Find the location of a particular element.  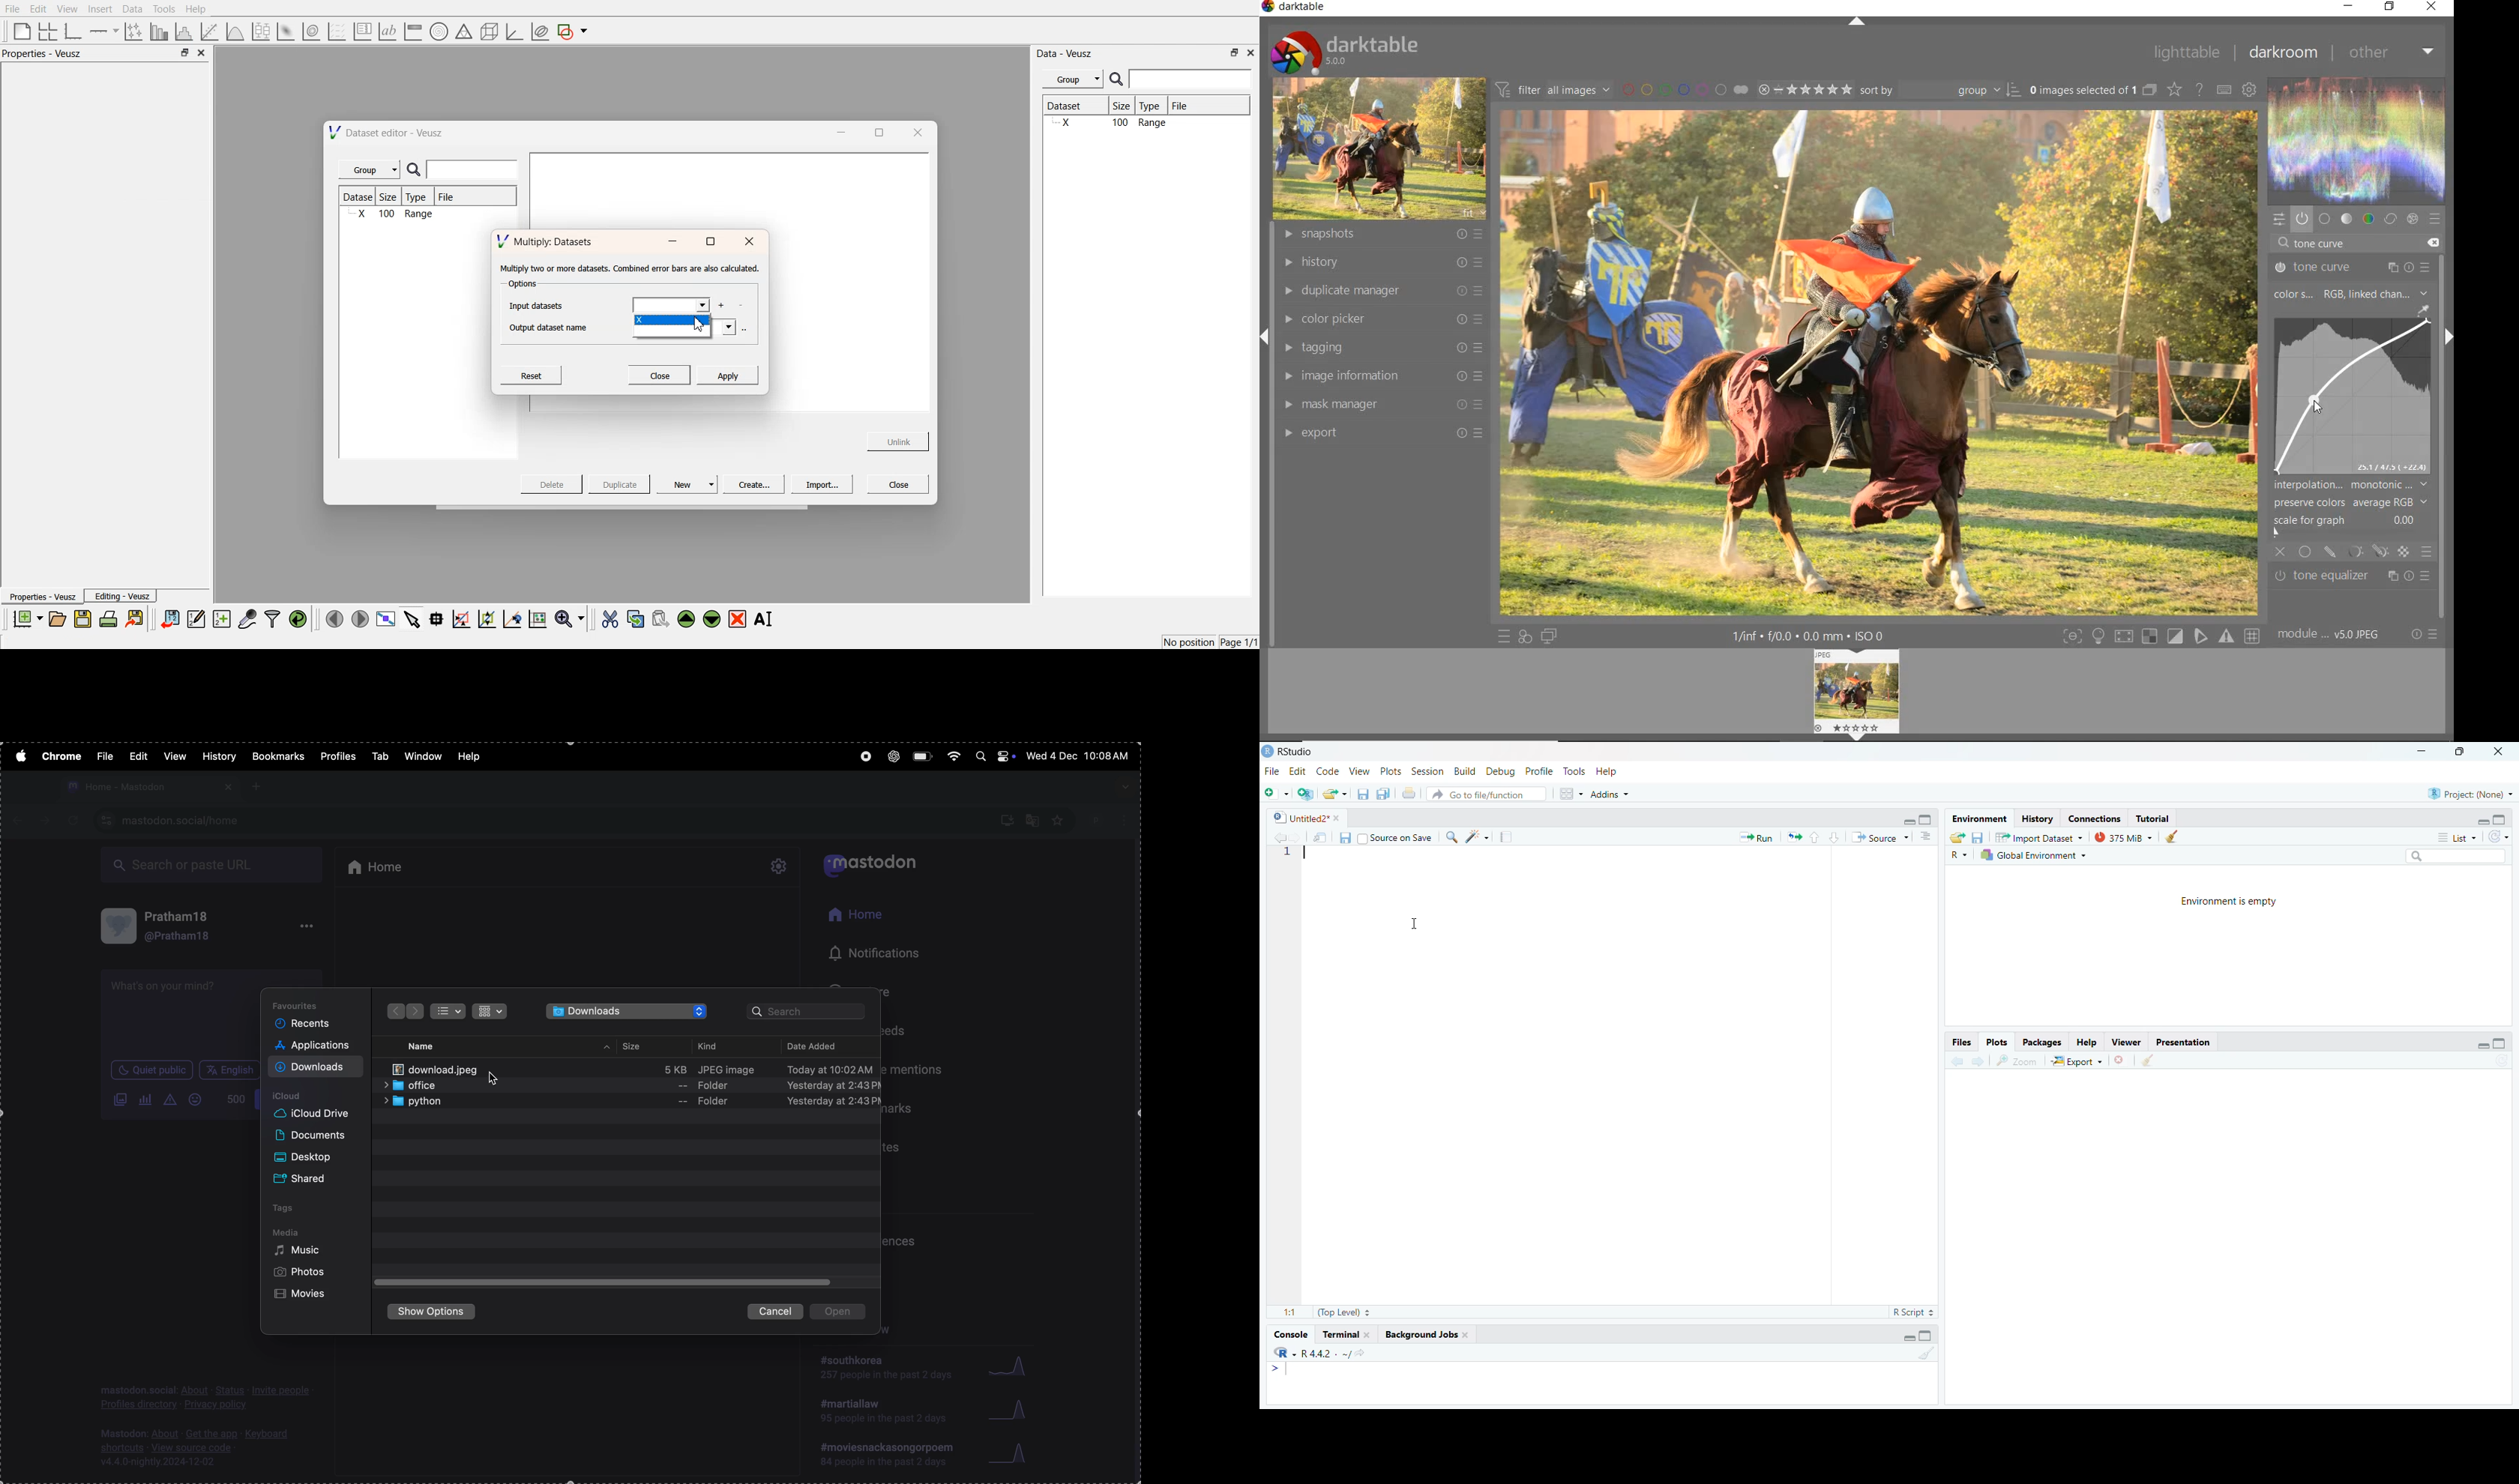

show options is located at coordinates (436, 1313).